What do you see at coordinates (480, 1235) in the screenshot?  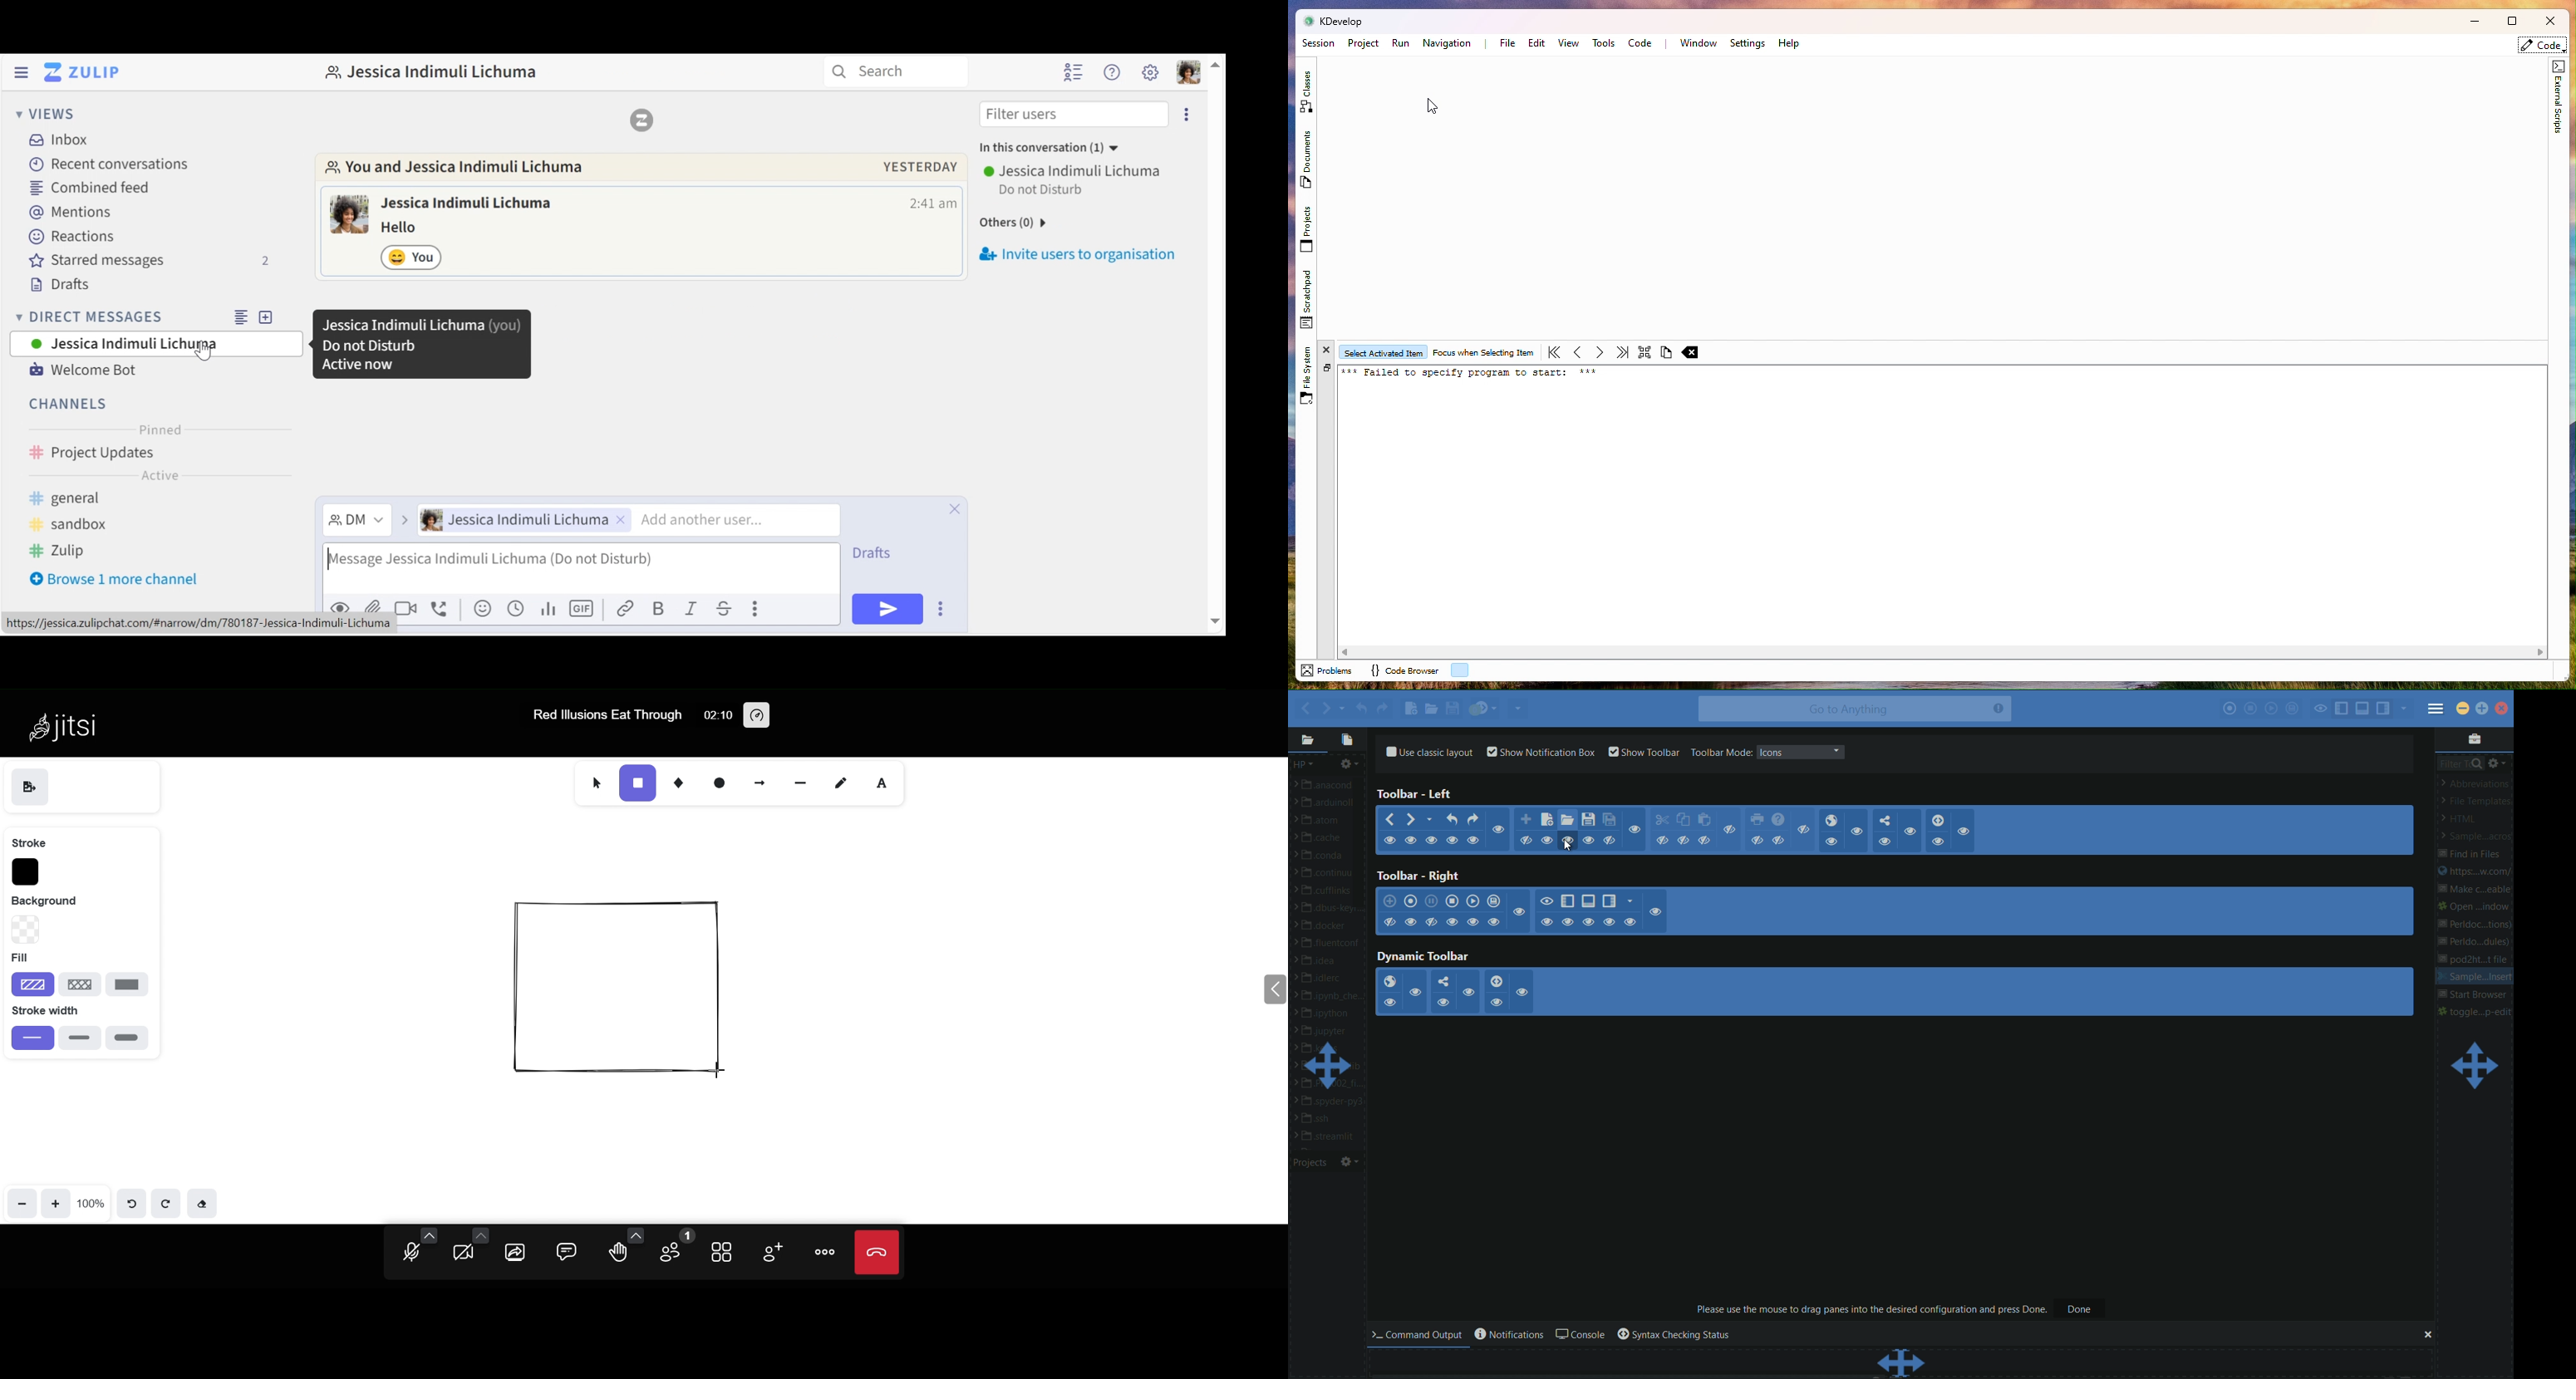 I see `more camera options` at bounding box center [480, 1235].